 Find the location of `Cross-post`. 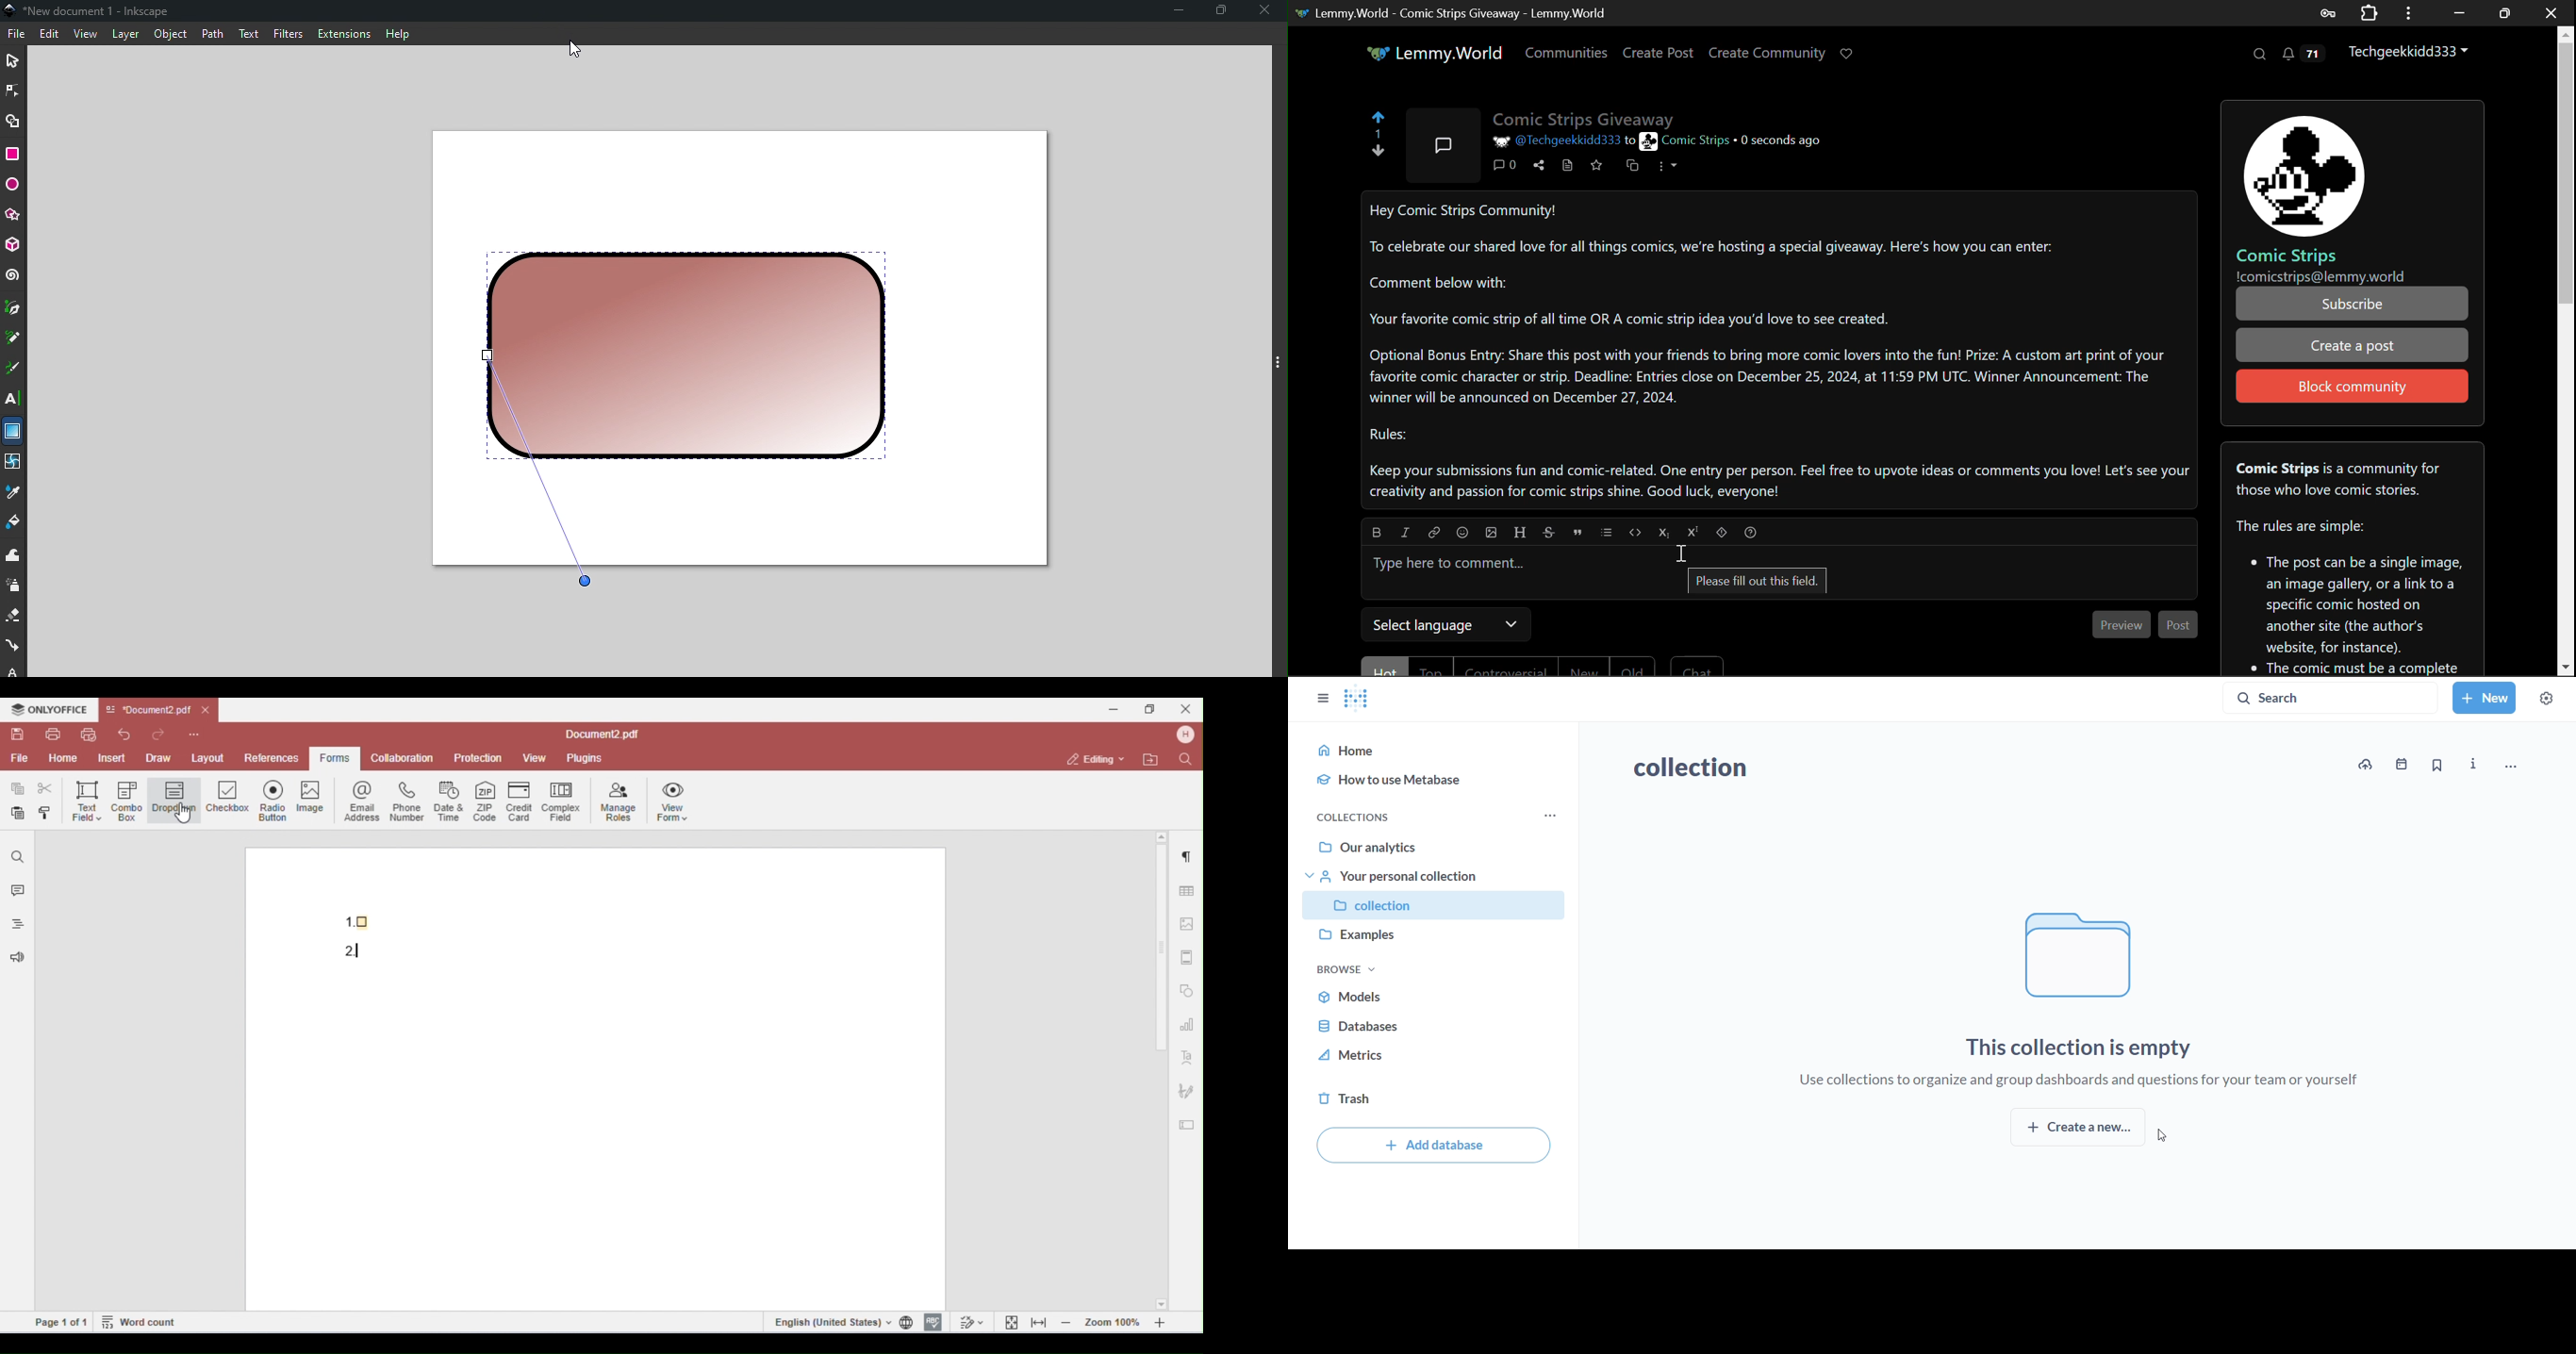

Cross-post is located at coordinates (1633, 169).